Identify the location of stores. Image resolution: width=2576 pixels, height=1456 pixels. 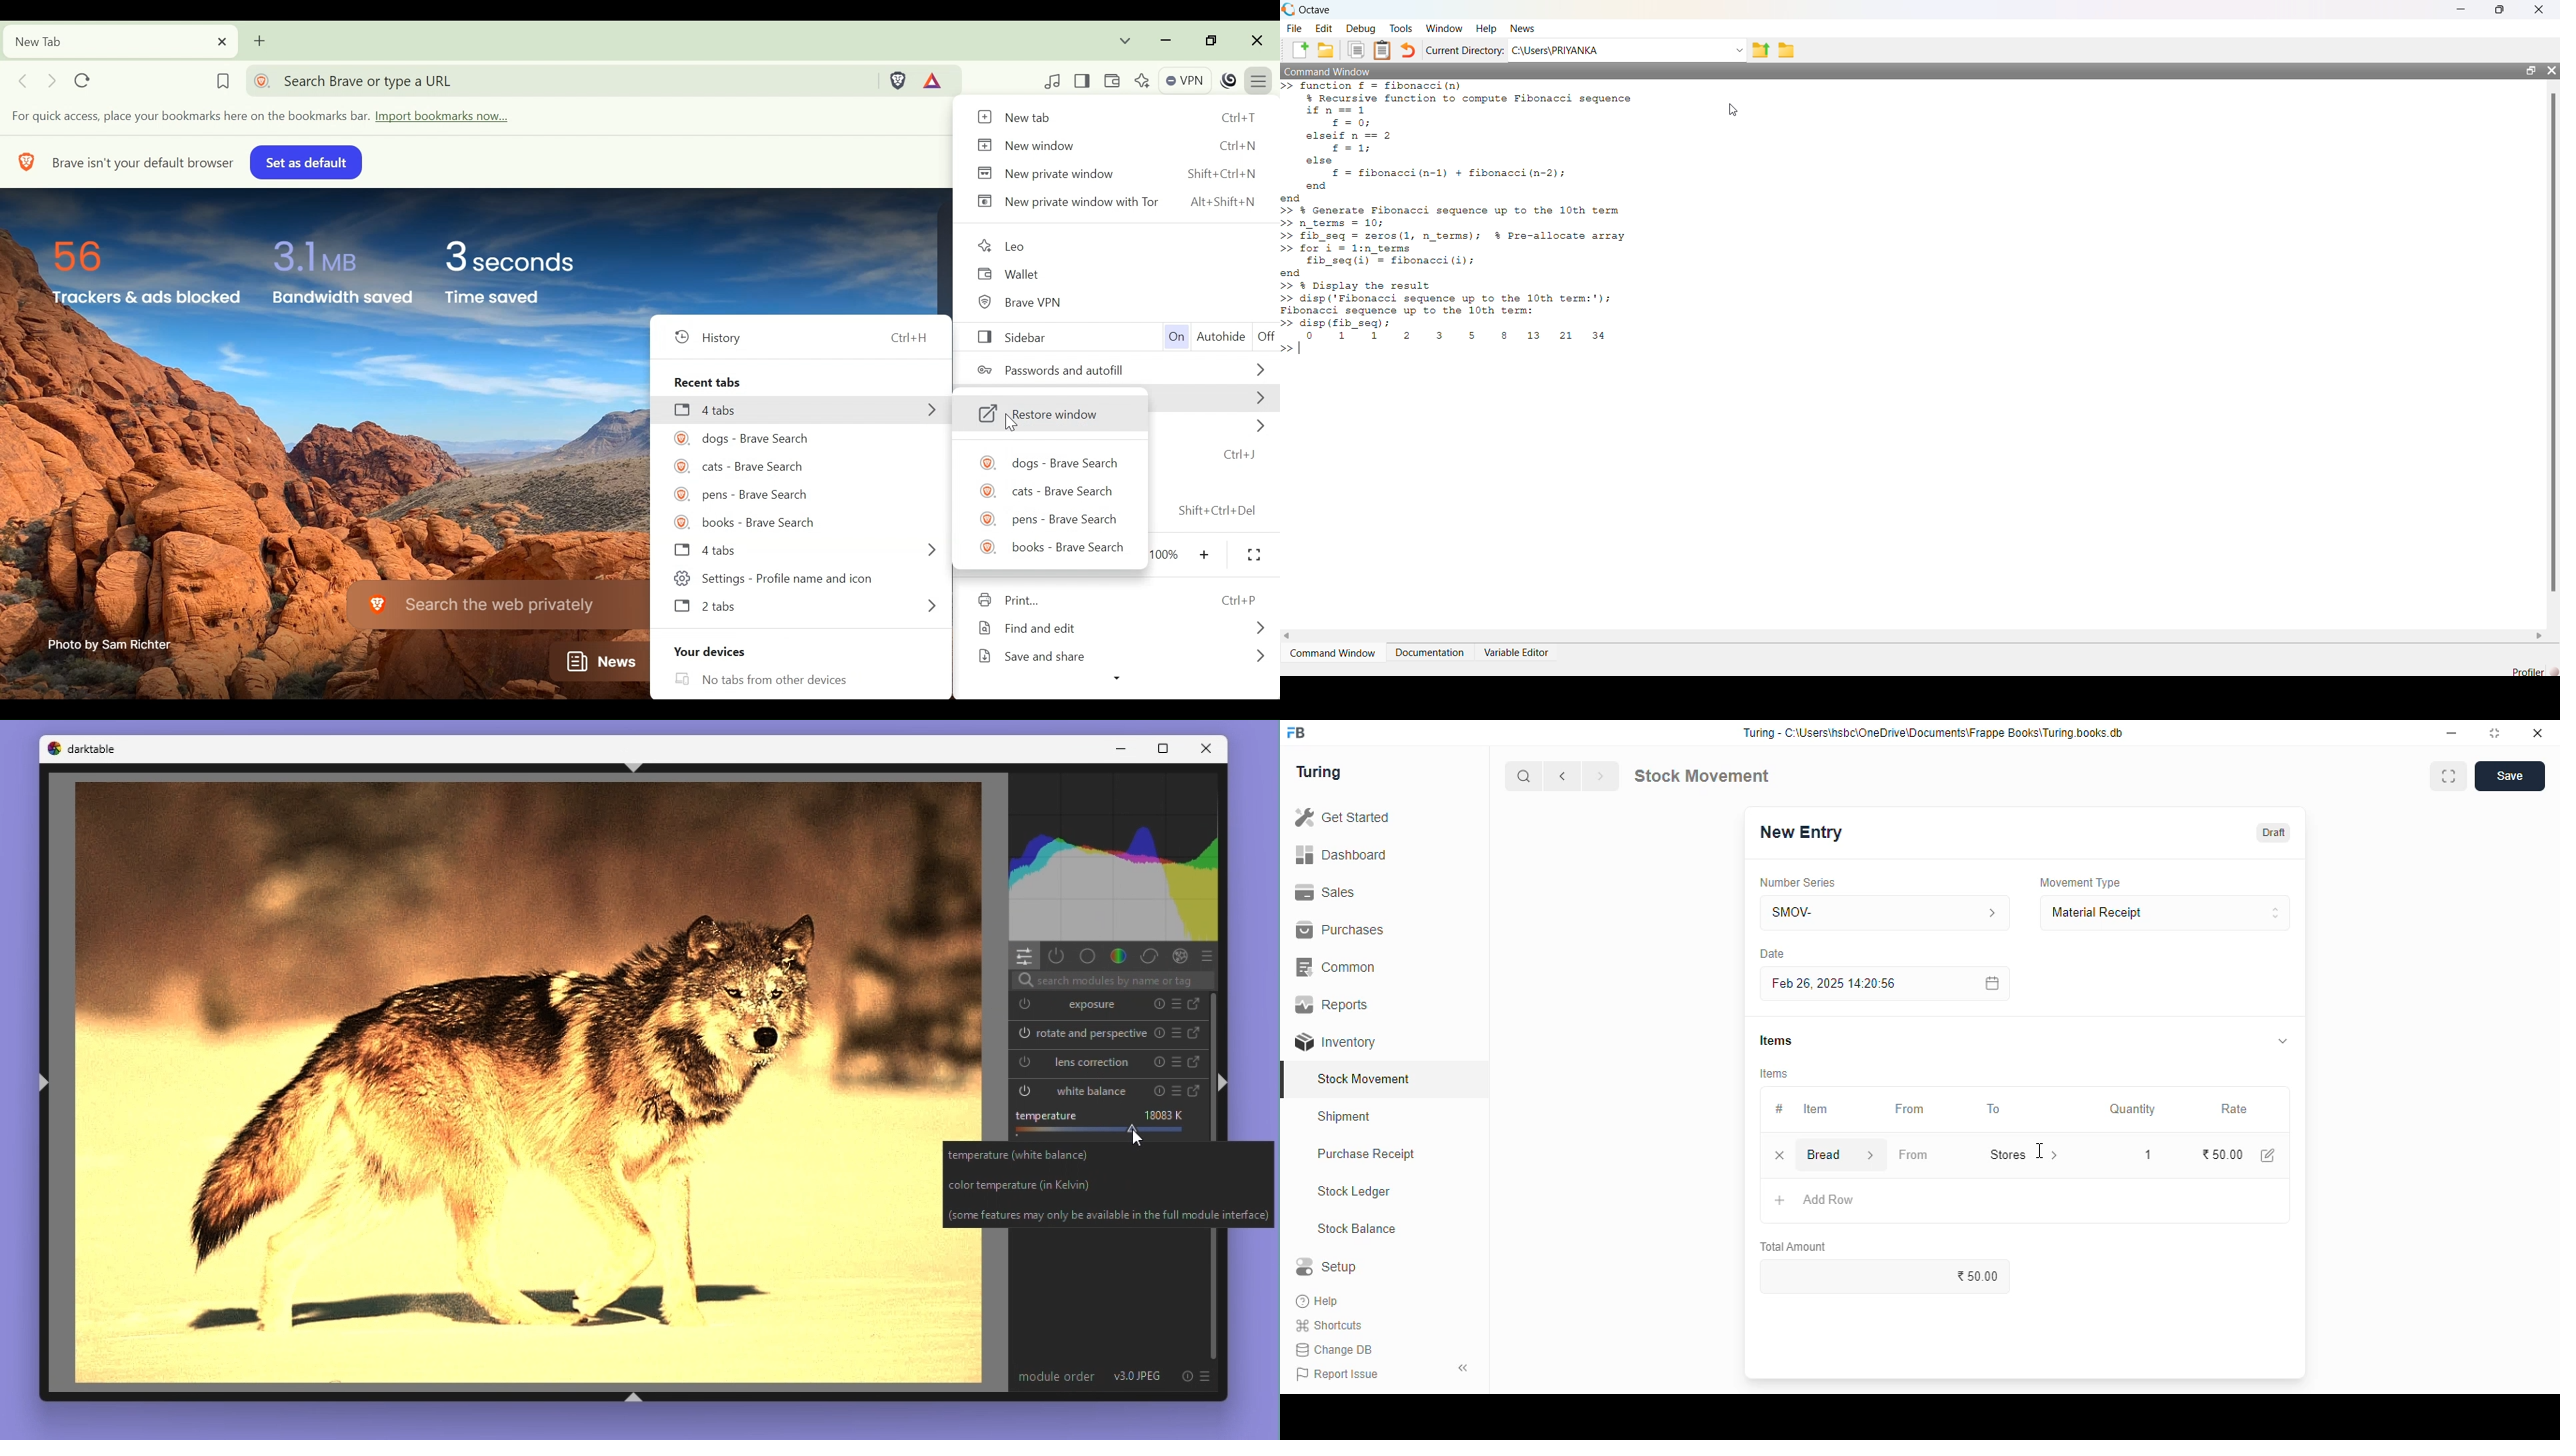
(2003, 1154).